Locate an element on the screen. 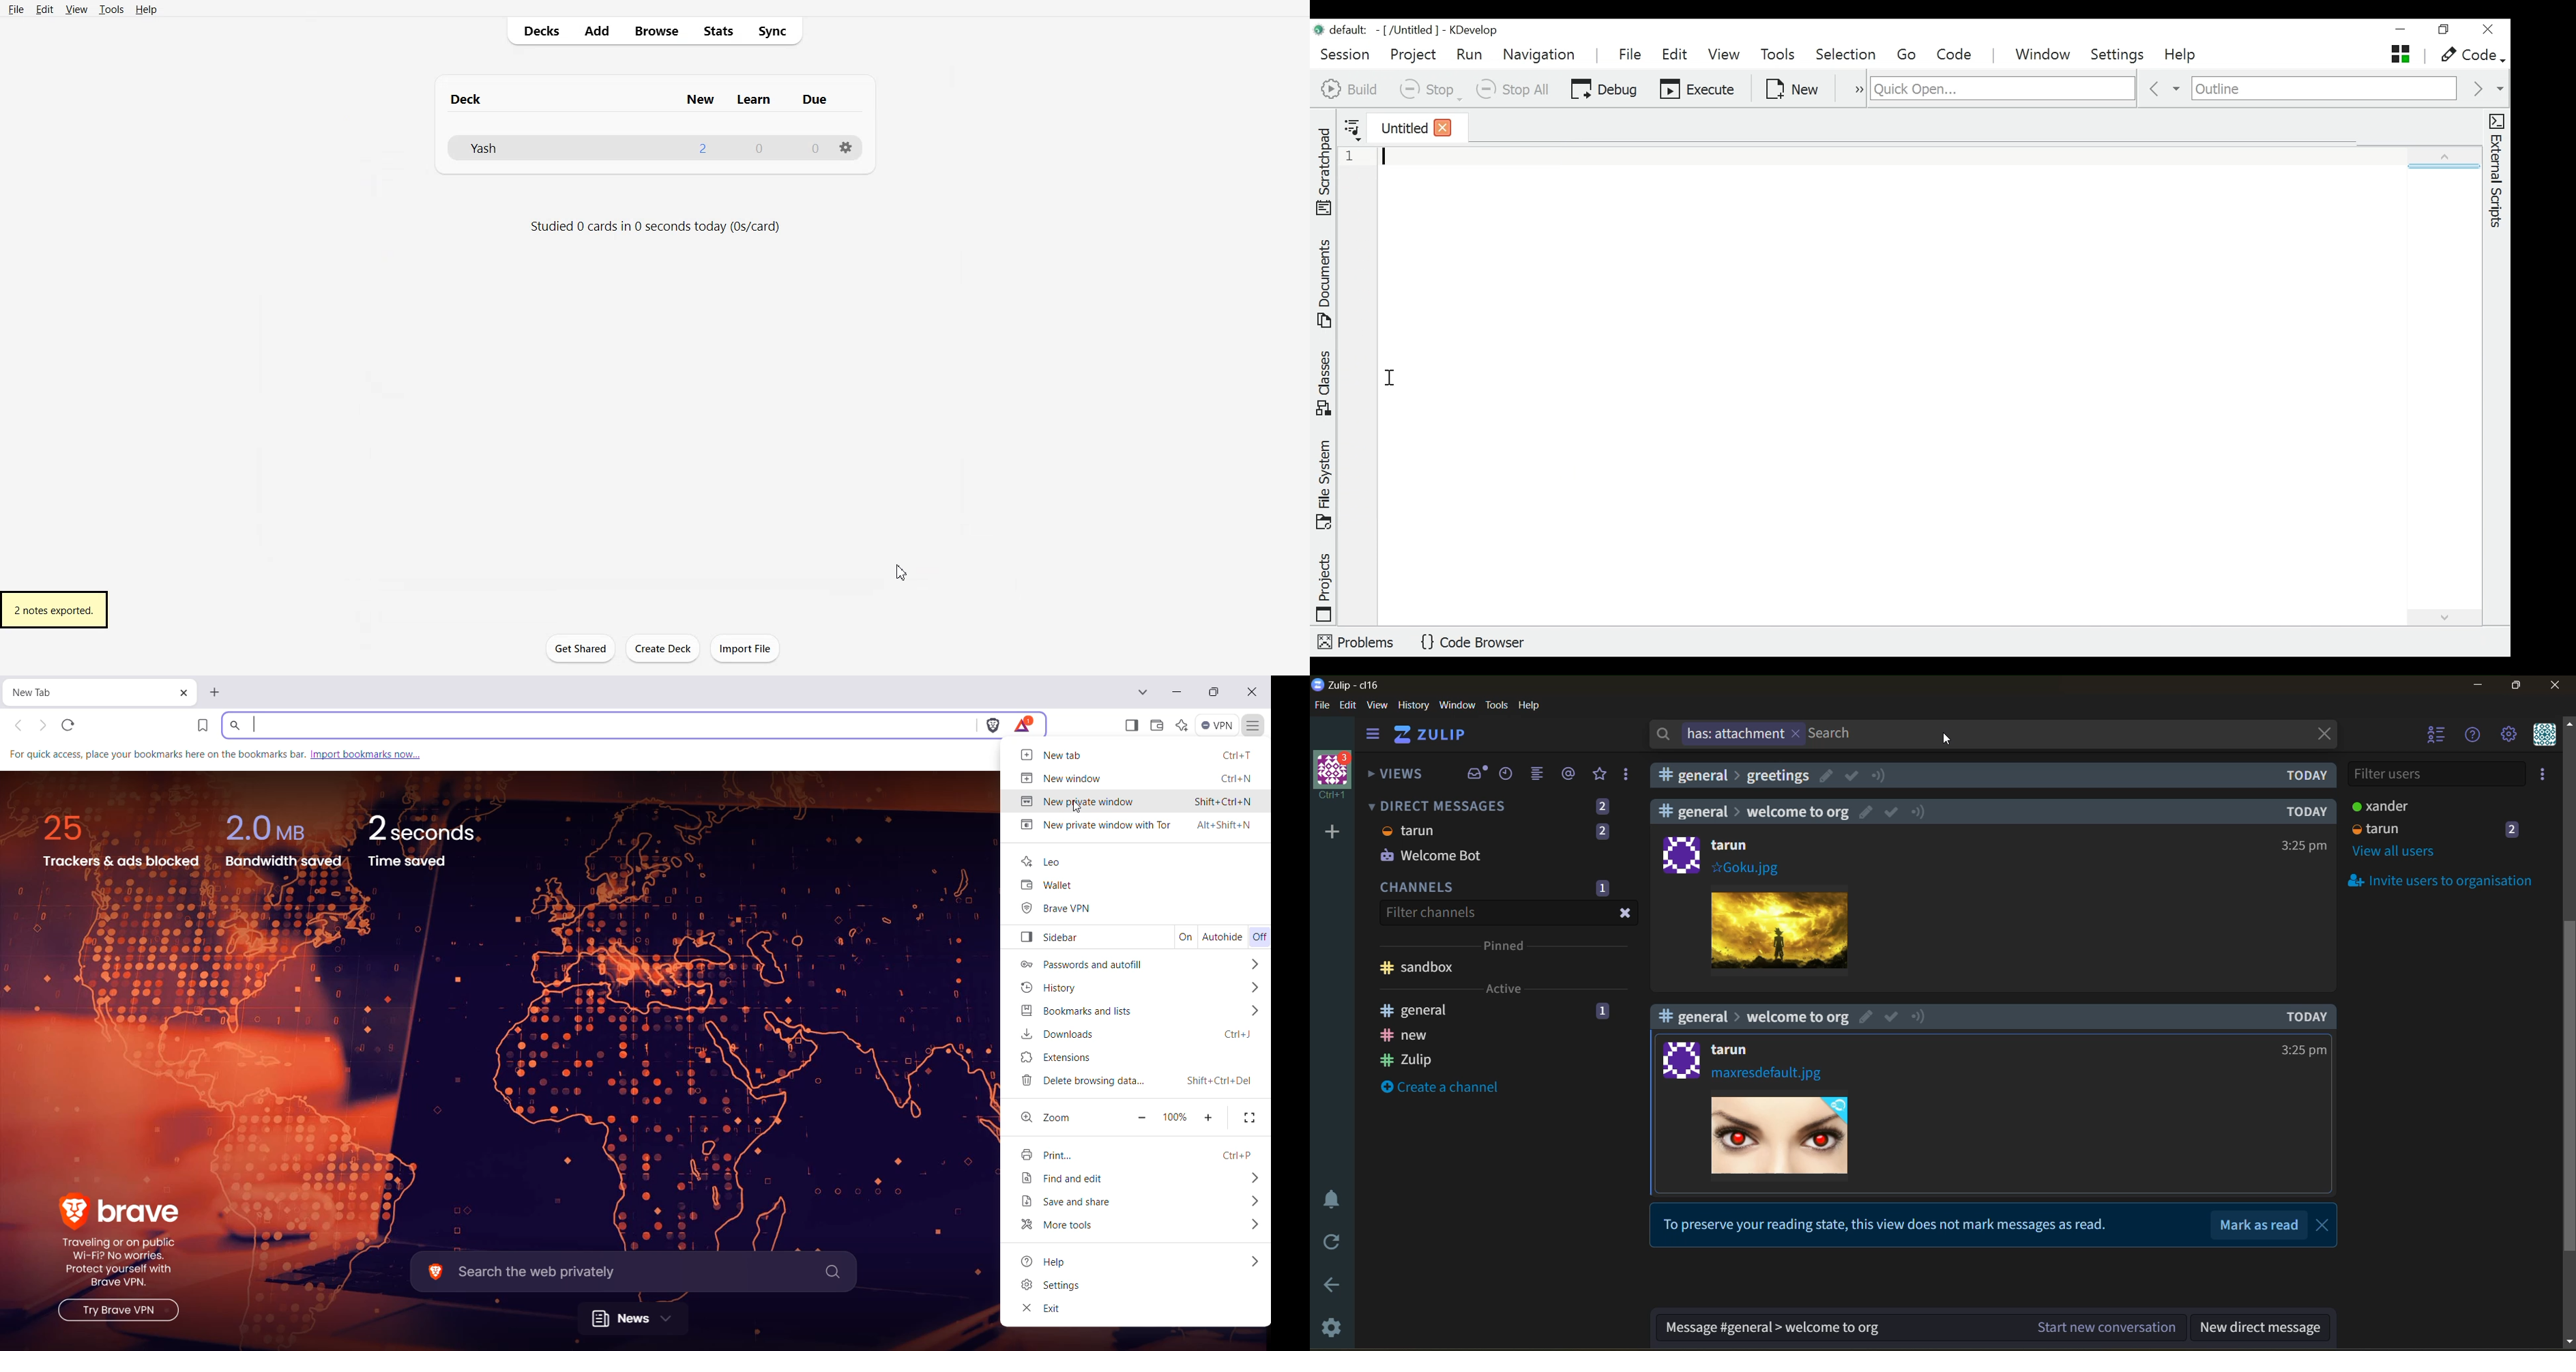 The image size is (2576, 1372). New is located at coordinates (703, 100).